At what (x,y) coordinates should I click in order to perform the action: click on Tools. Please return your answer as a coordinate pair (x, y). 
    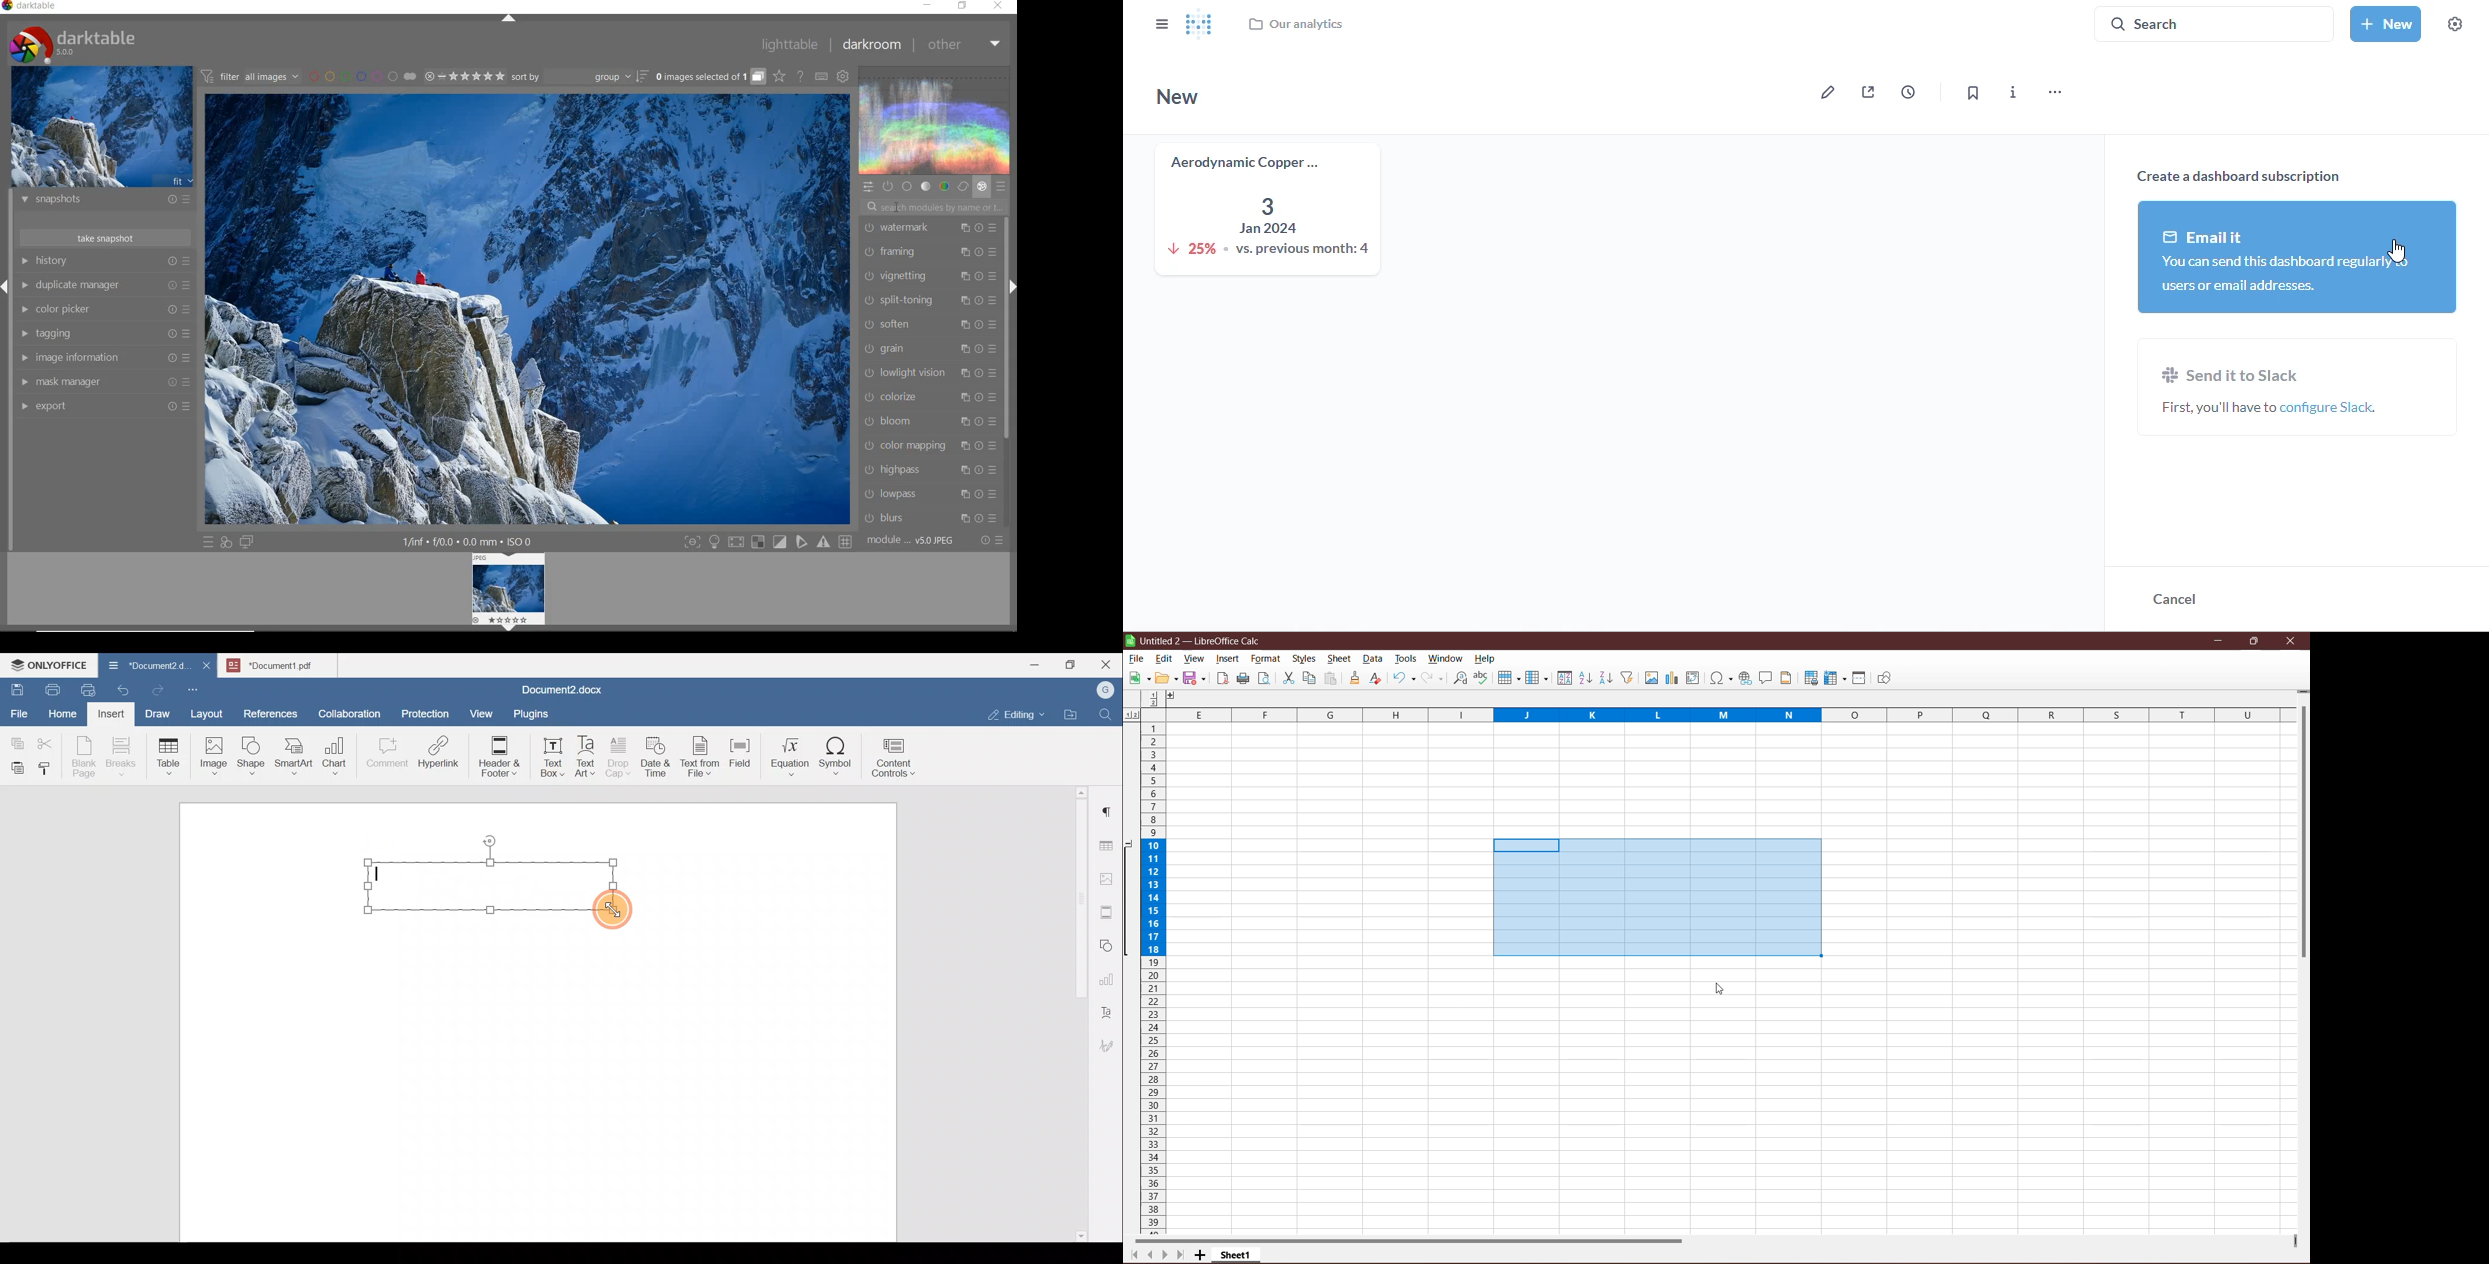
    Looking at the image, I should click on (1406, 658).